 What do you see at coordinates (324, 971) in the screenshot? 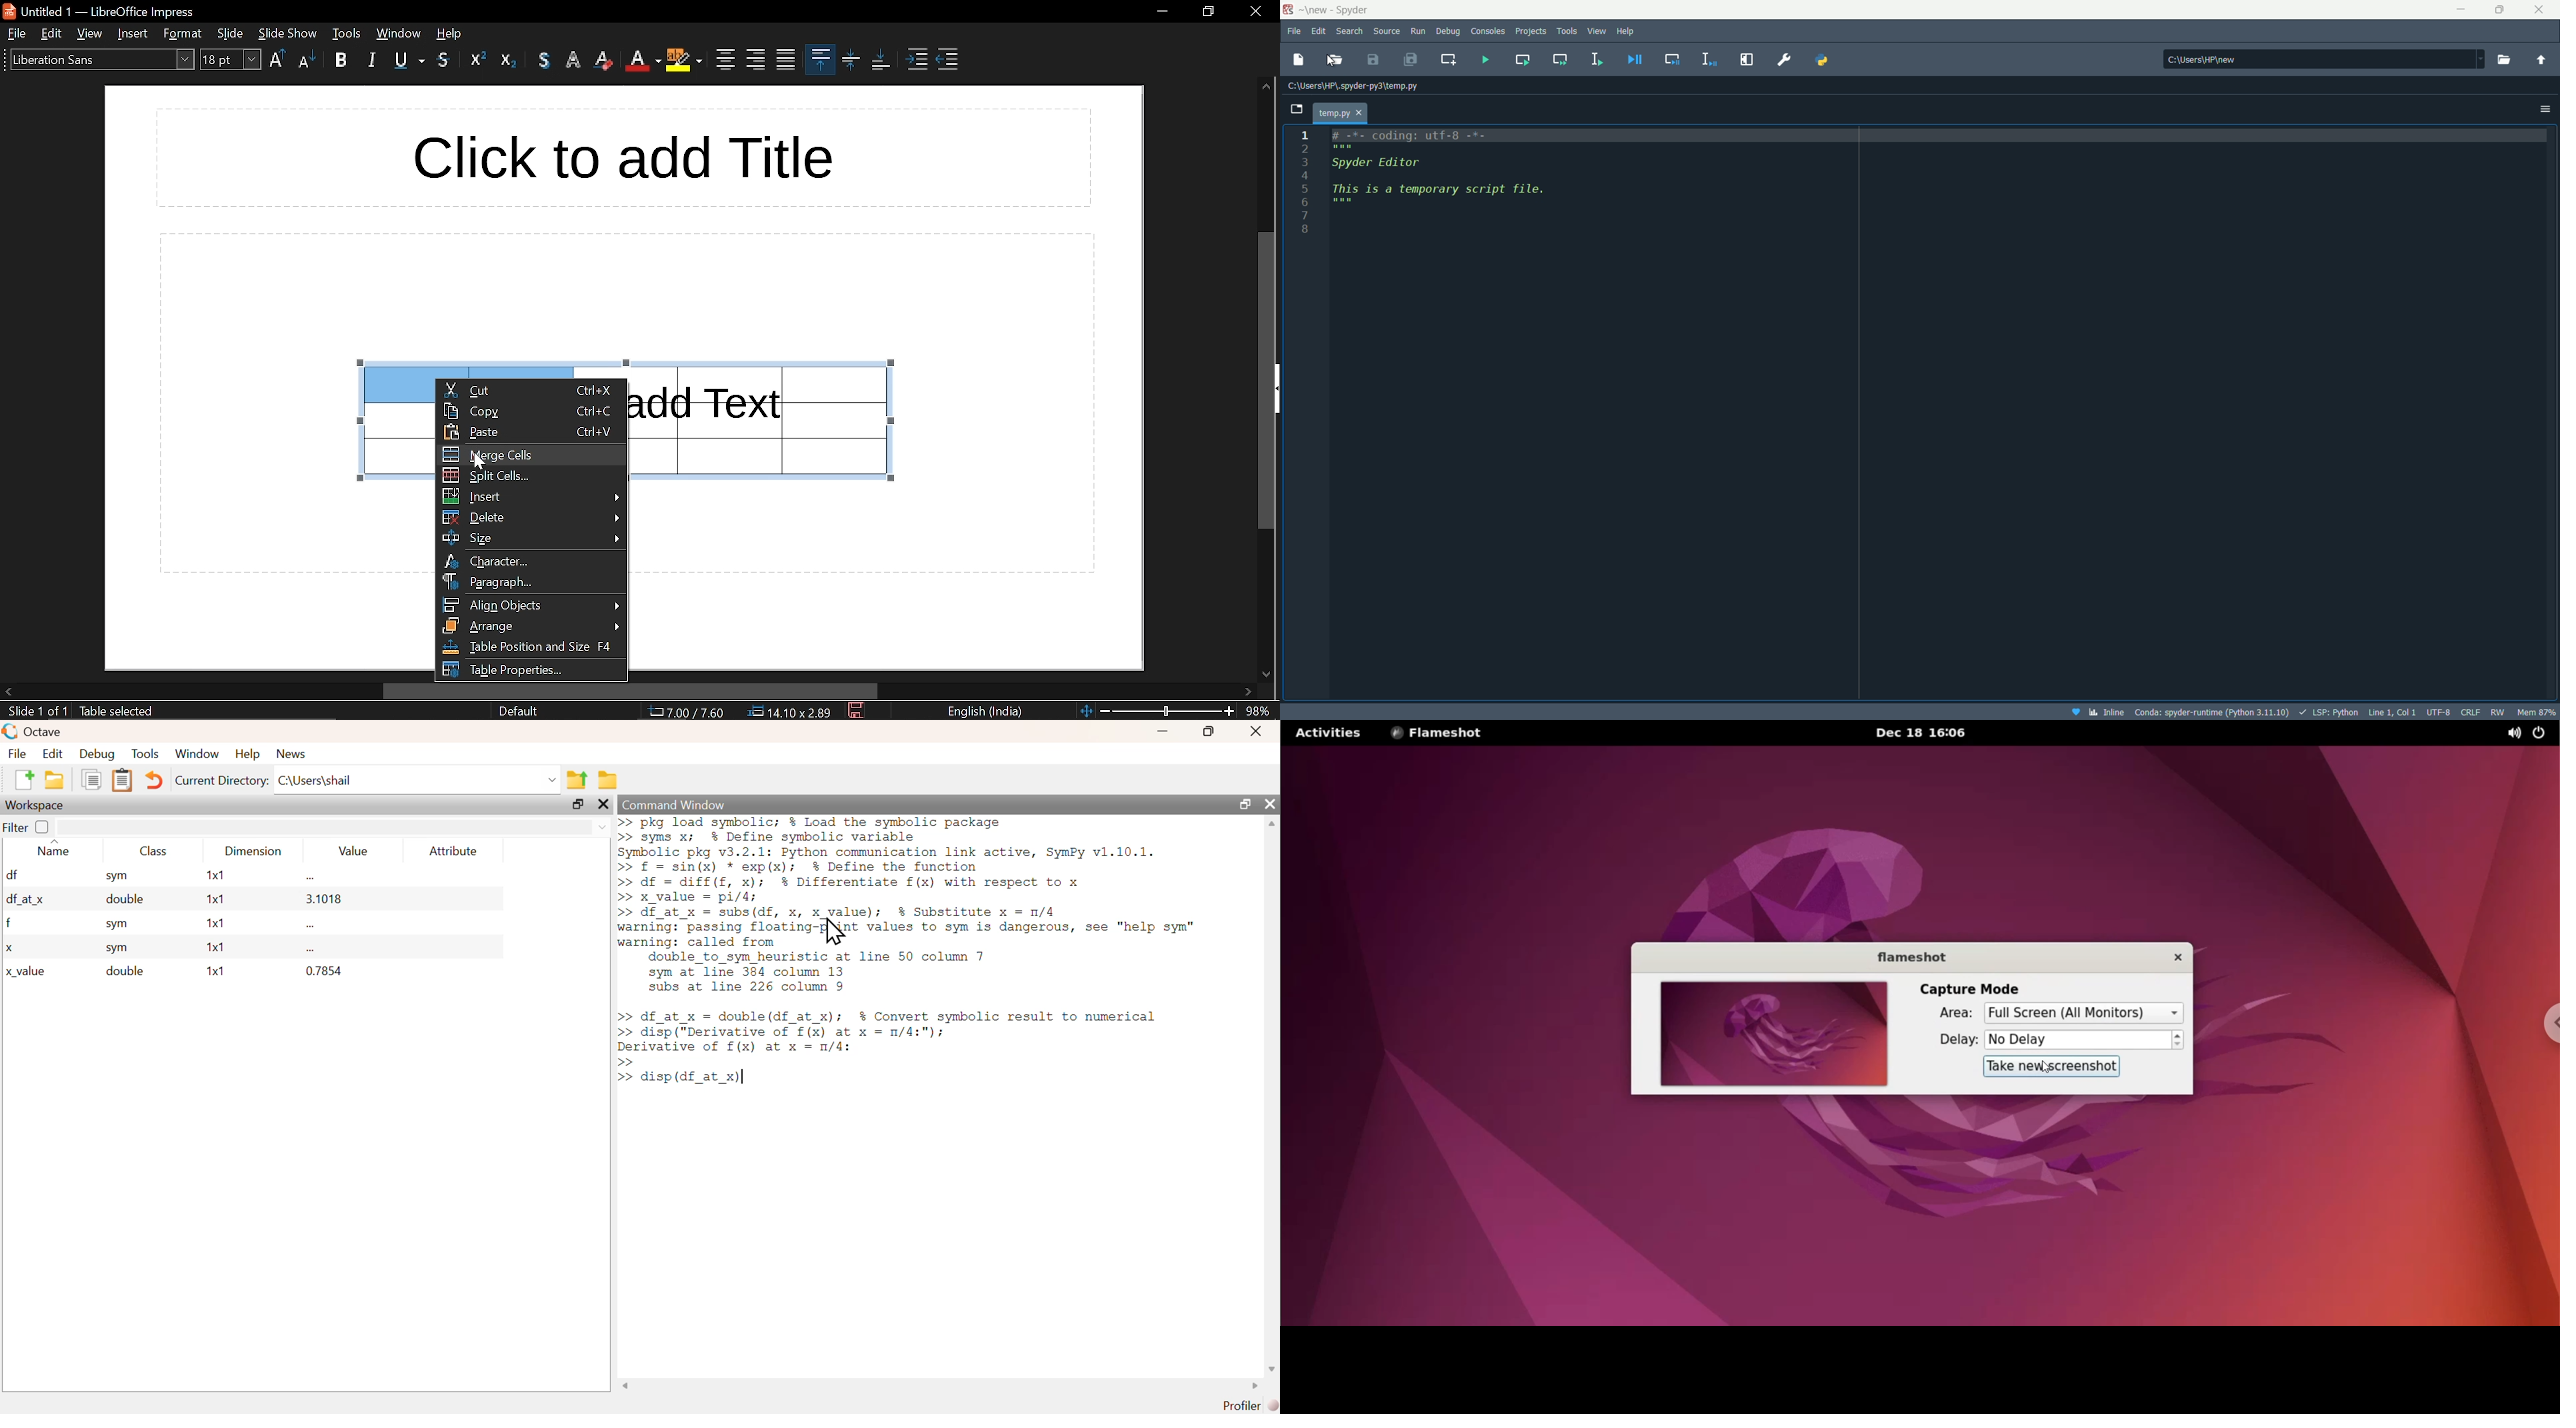
I see `0.7854` at bounding box center [324, 971].